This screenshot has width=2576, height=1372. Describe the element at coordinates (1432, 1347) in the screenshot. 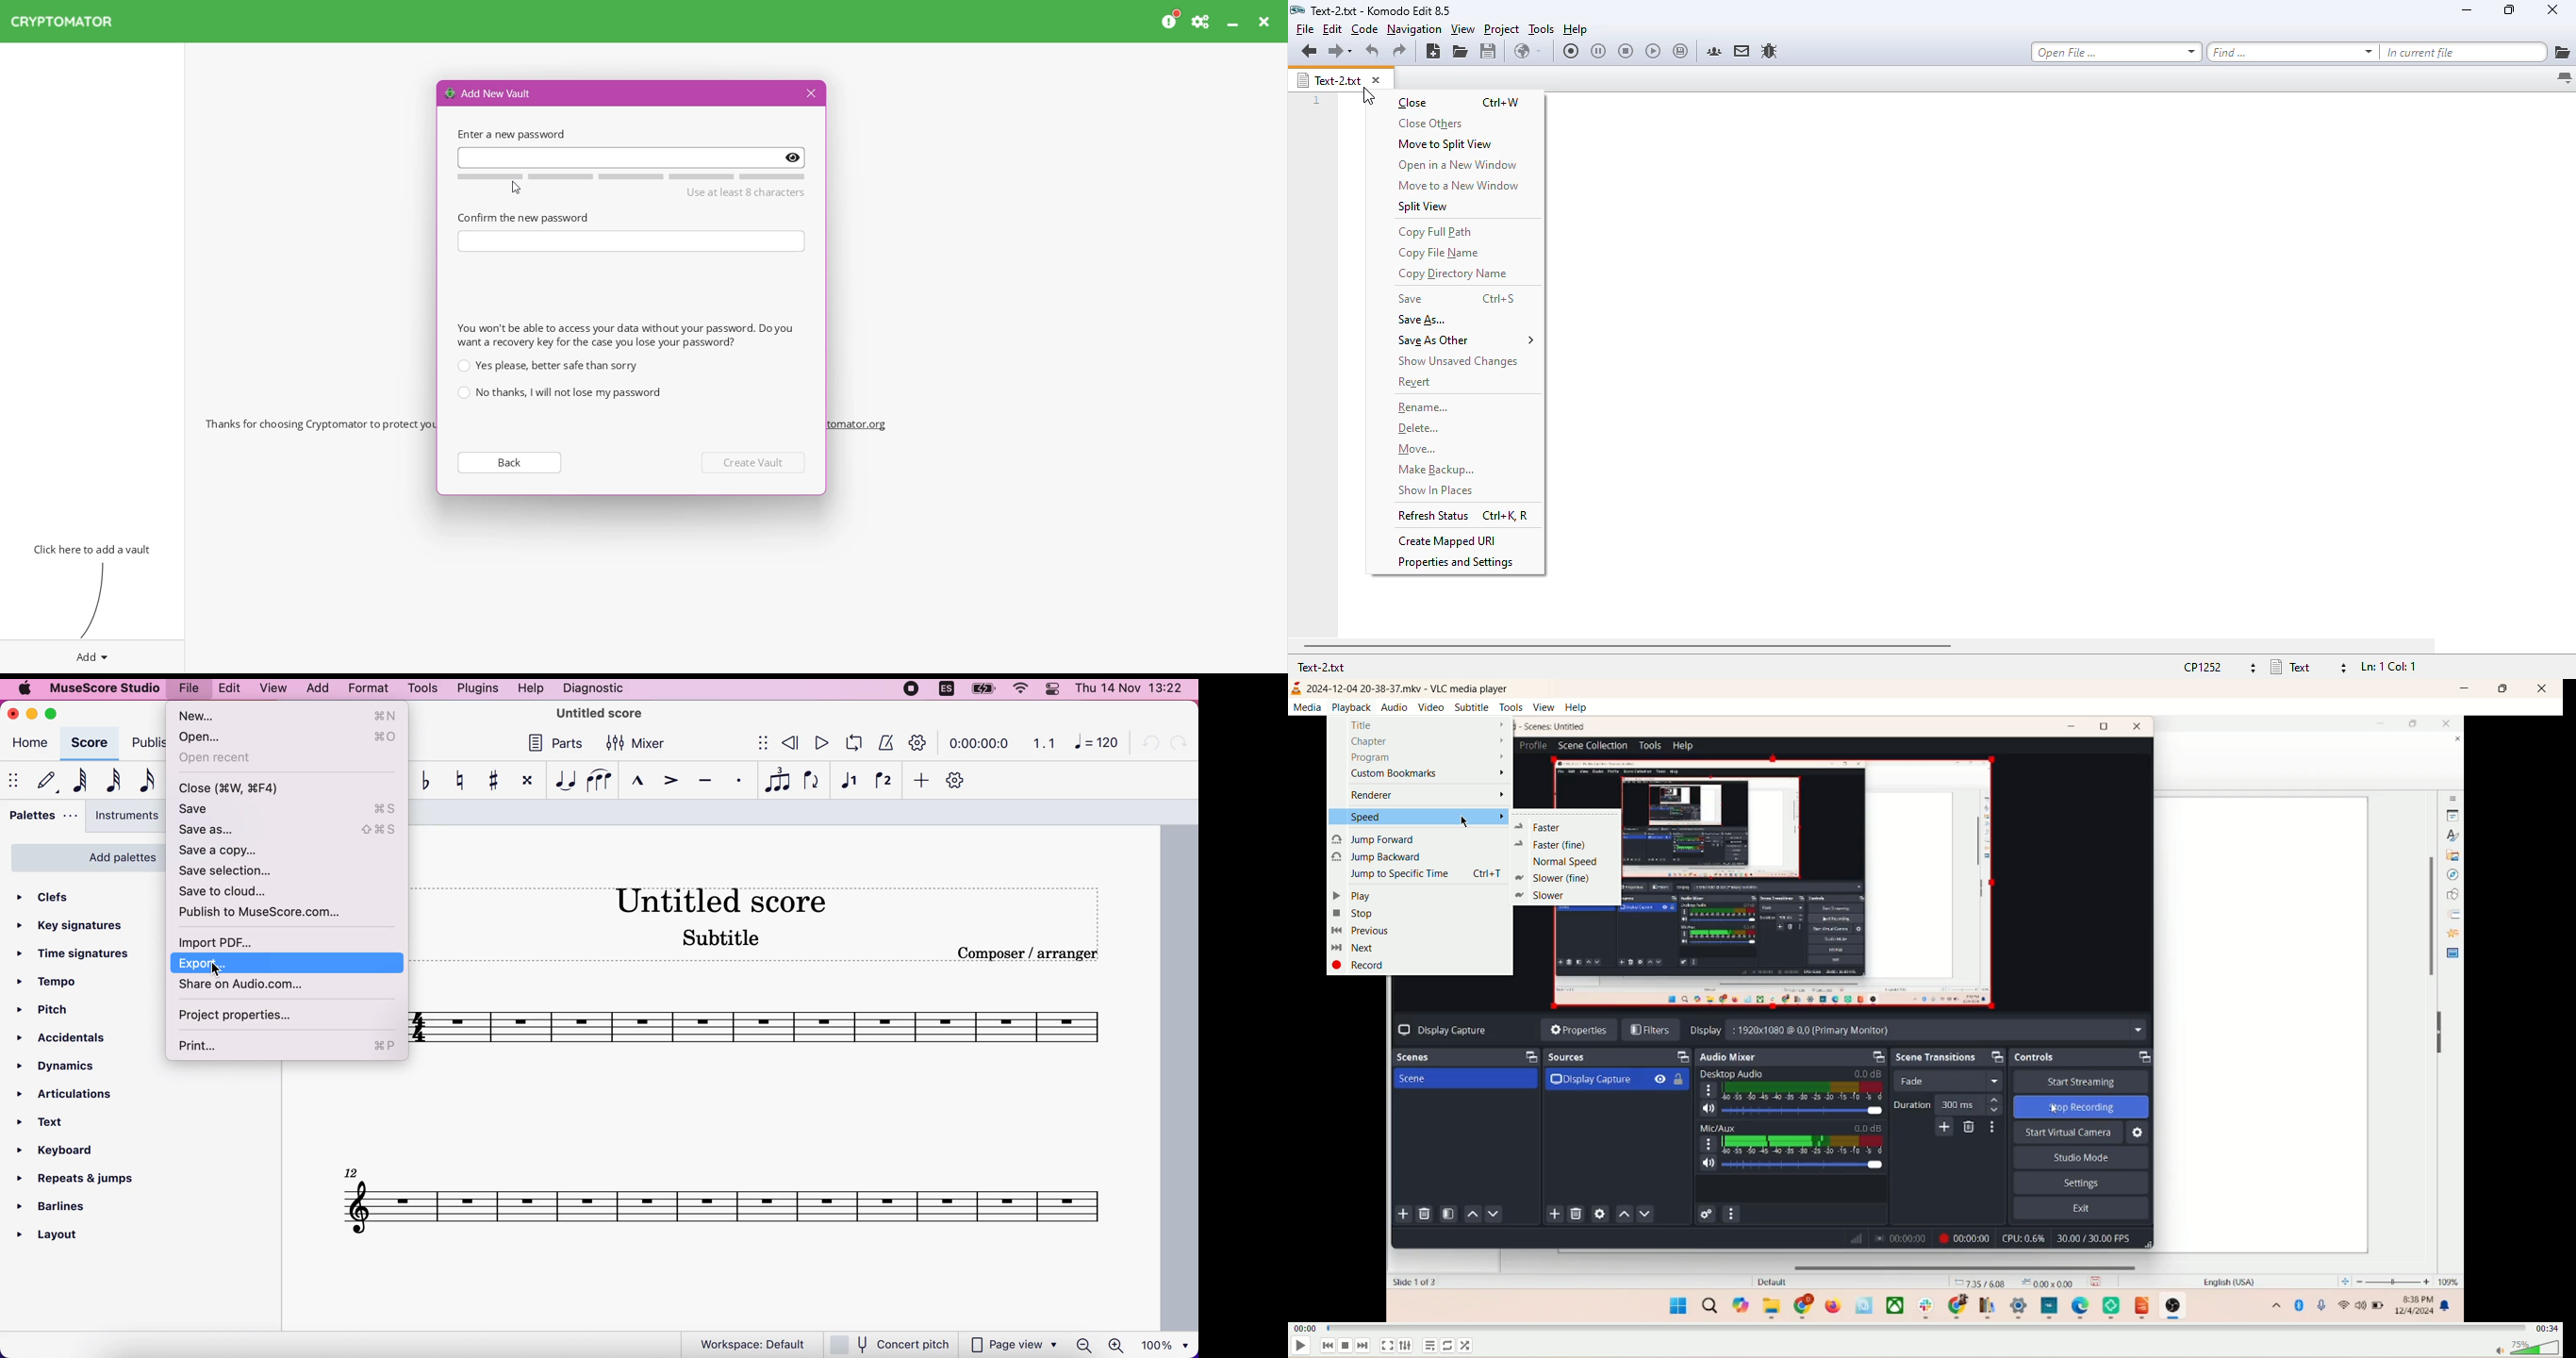

I see `playlist` at that location.